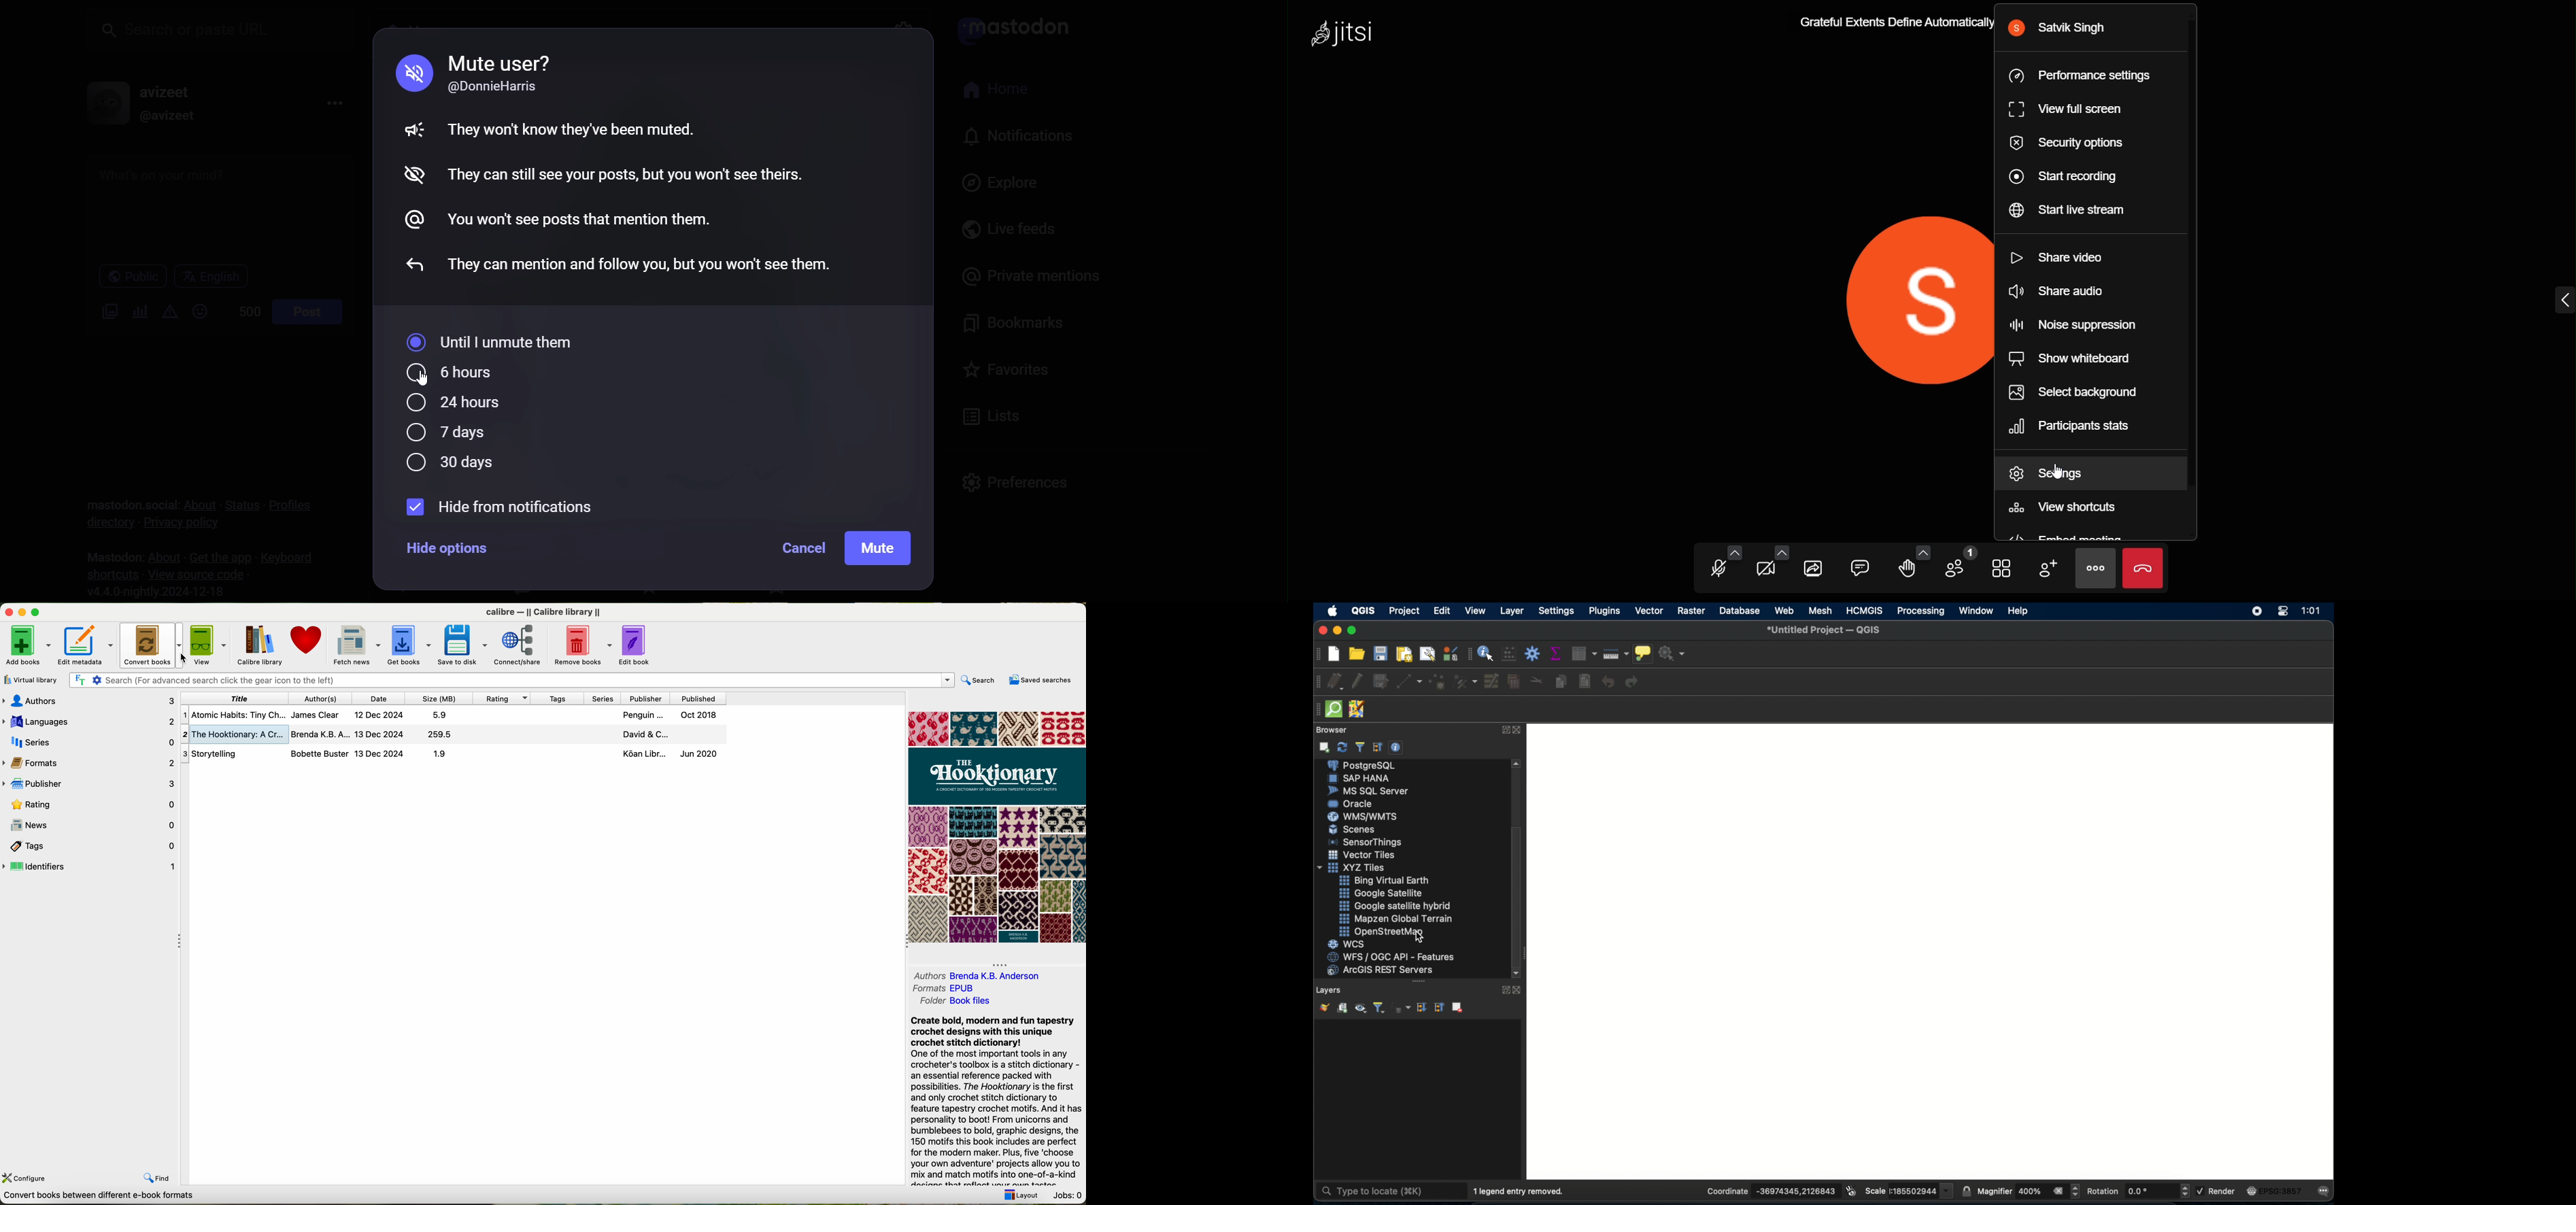 This screenshot has height=1232, width=2576. I want to click on layers, so click(1330, 990).